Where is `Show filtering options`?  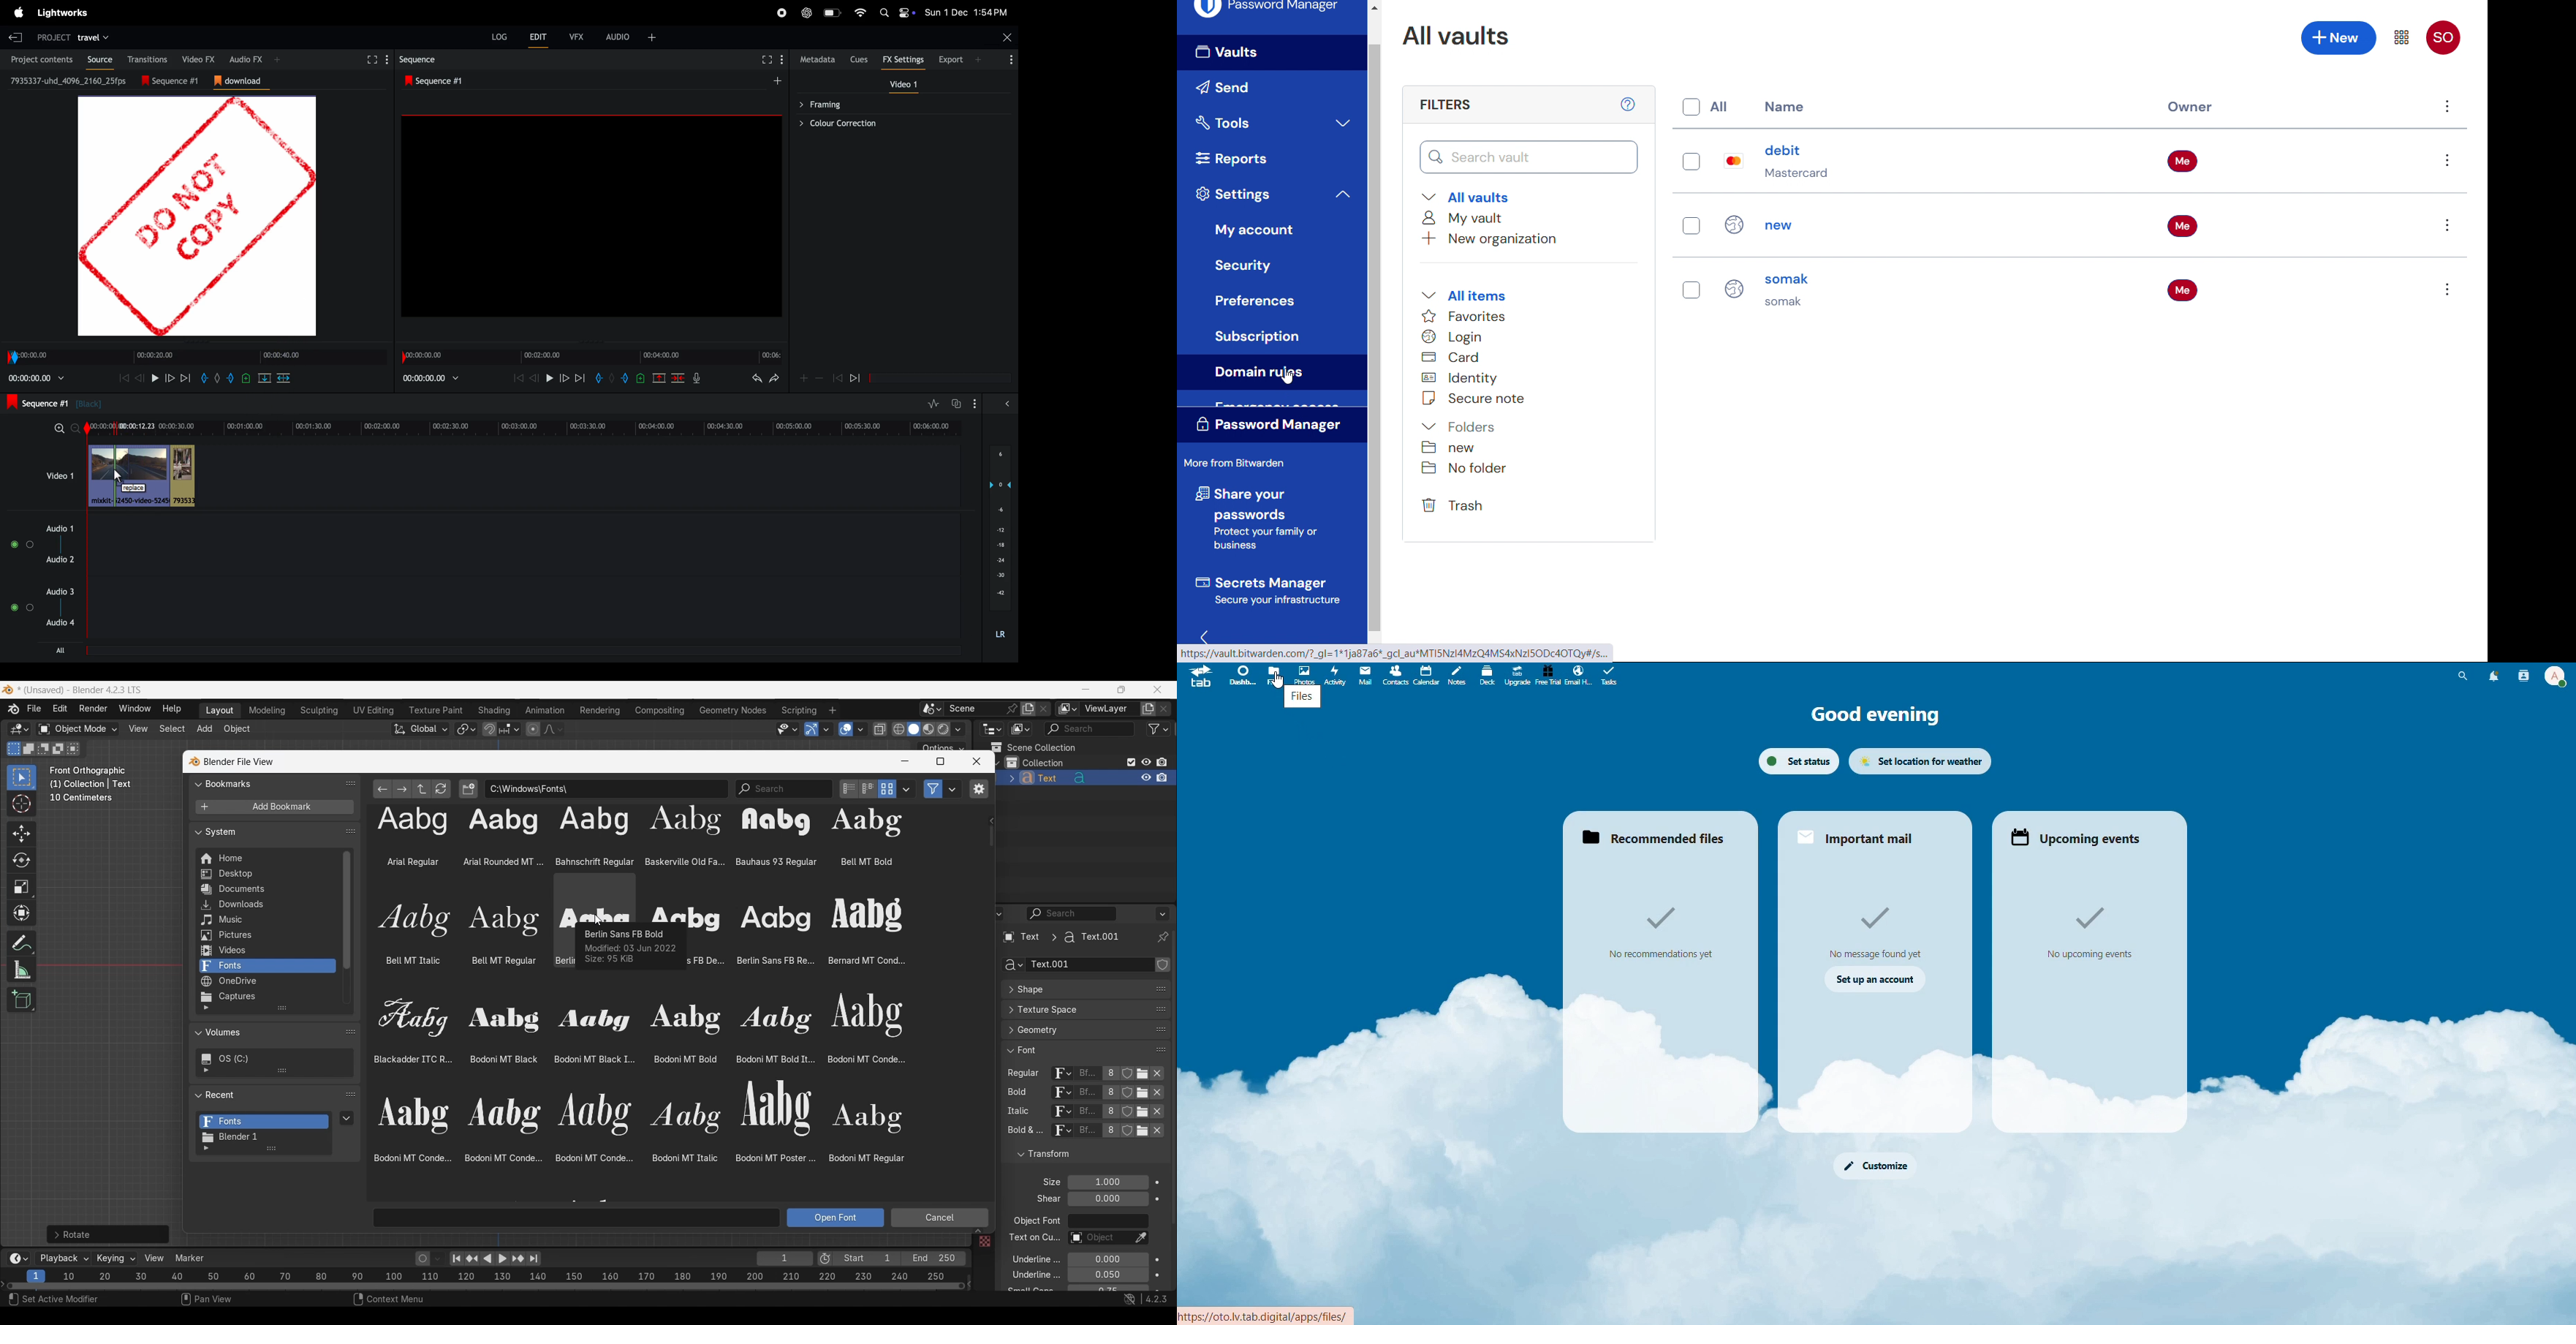
Show filtering options is located at coordinates (206, 1070).